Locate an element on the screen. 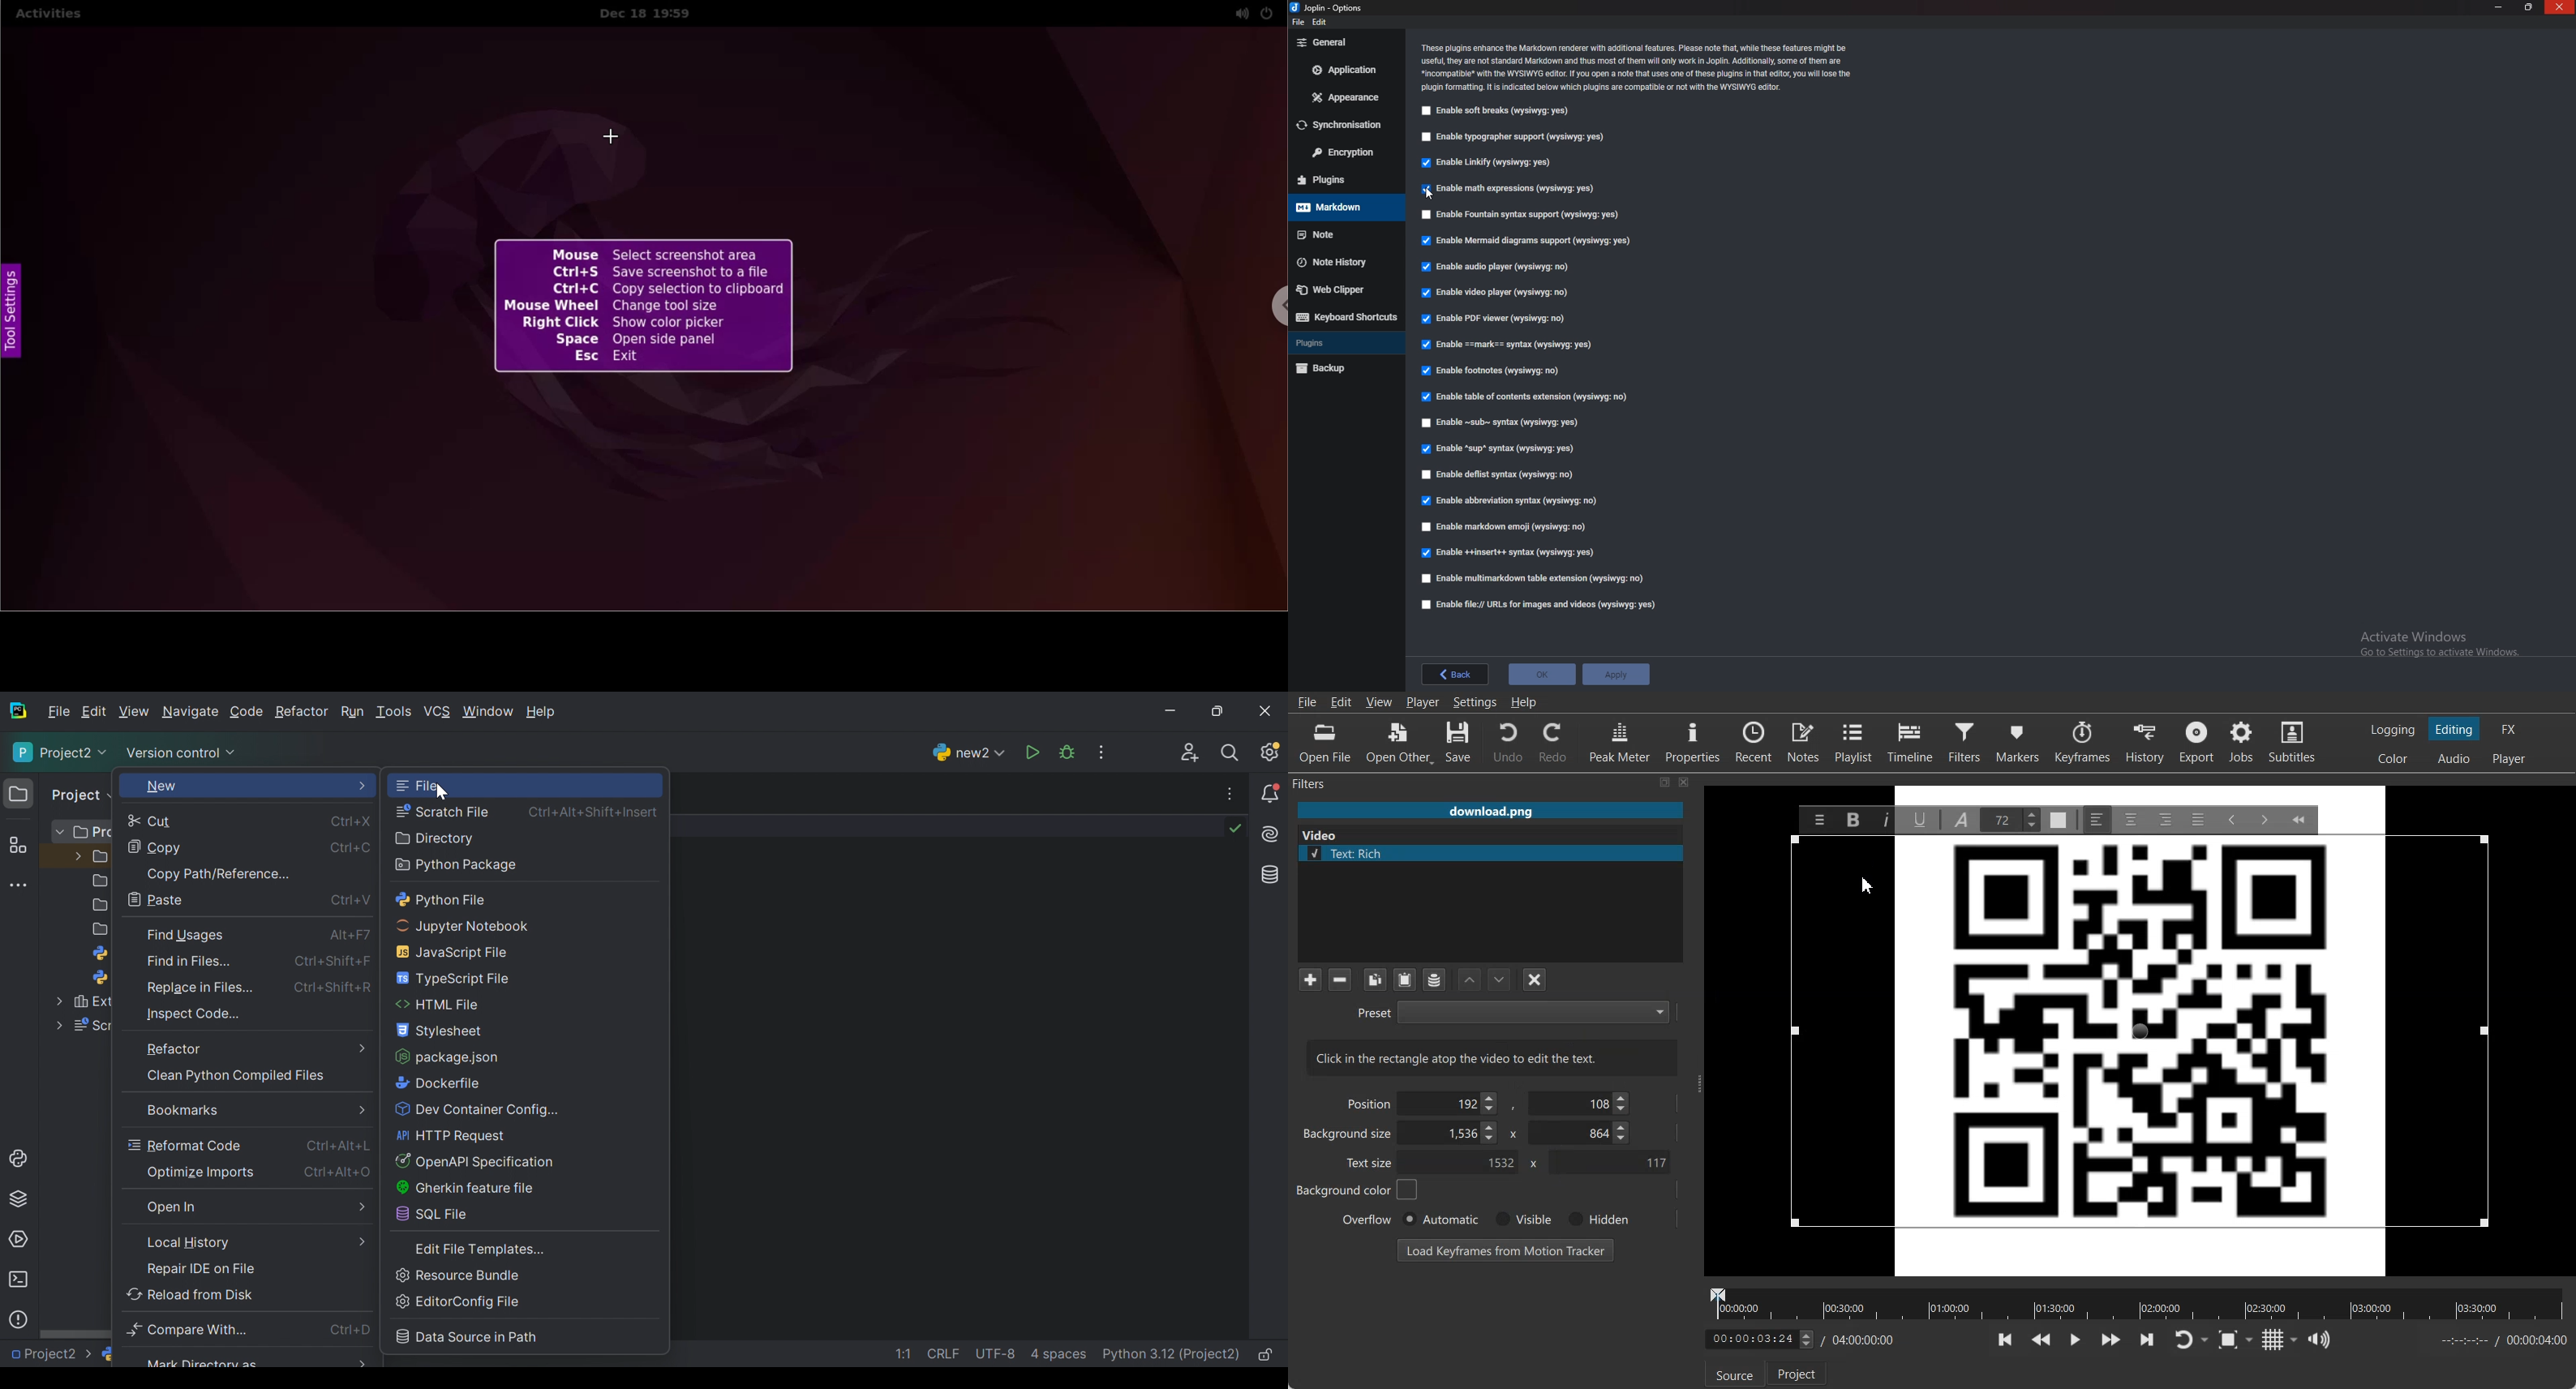 This screenshot has height=1400, width=2576. Enable Mark Syntax is located at coordinates (1510, 346).